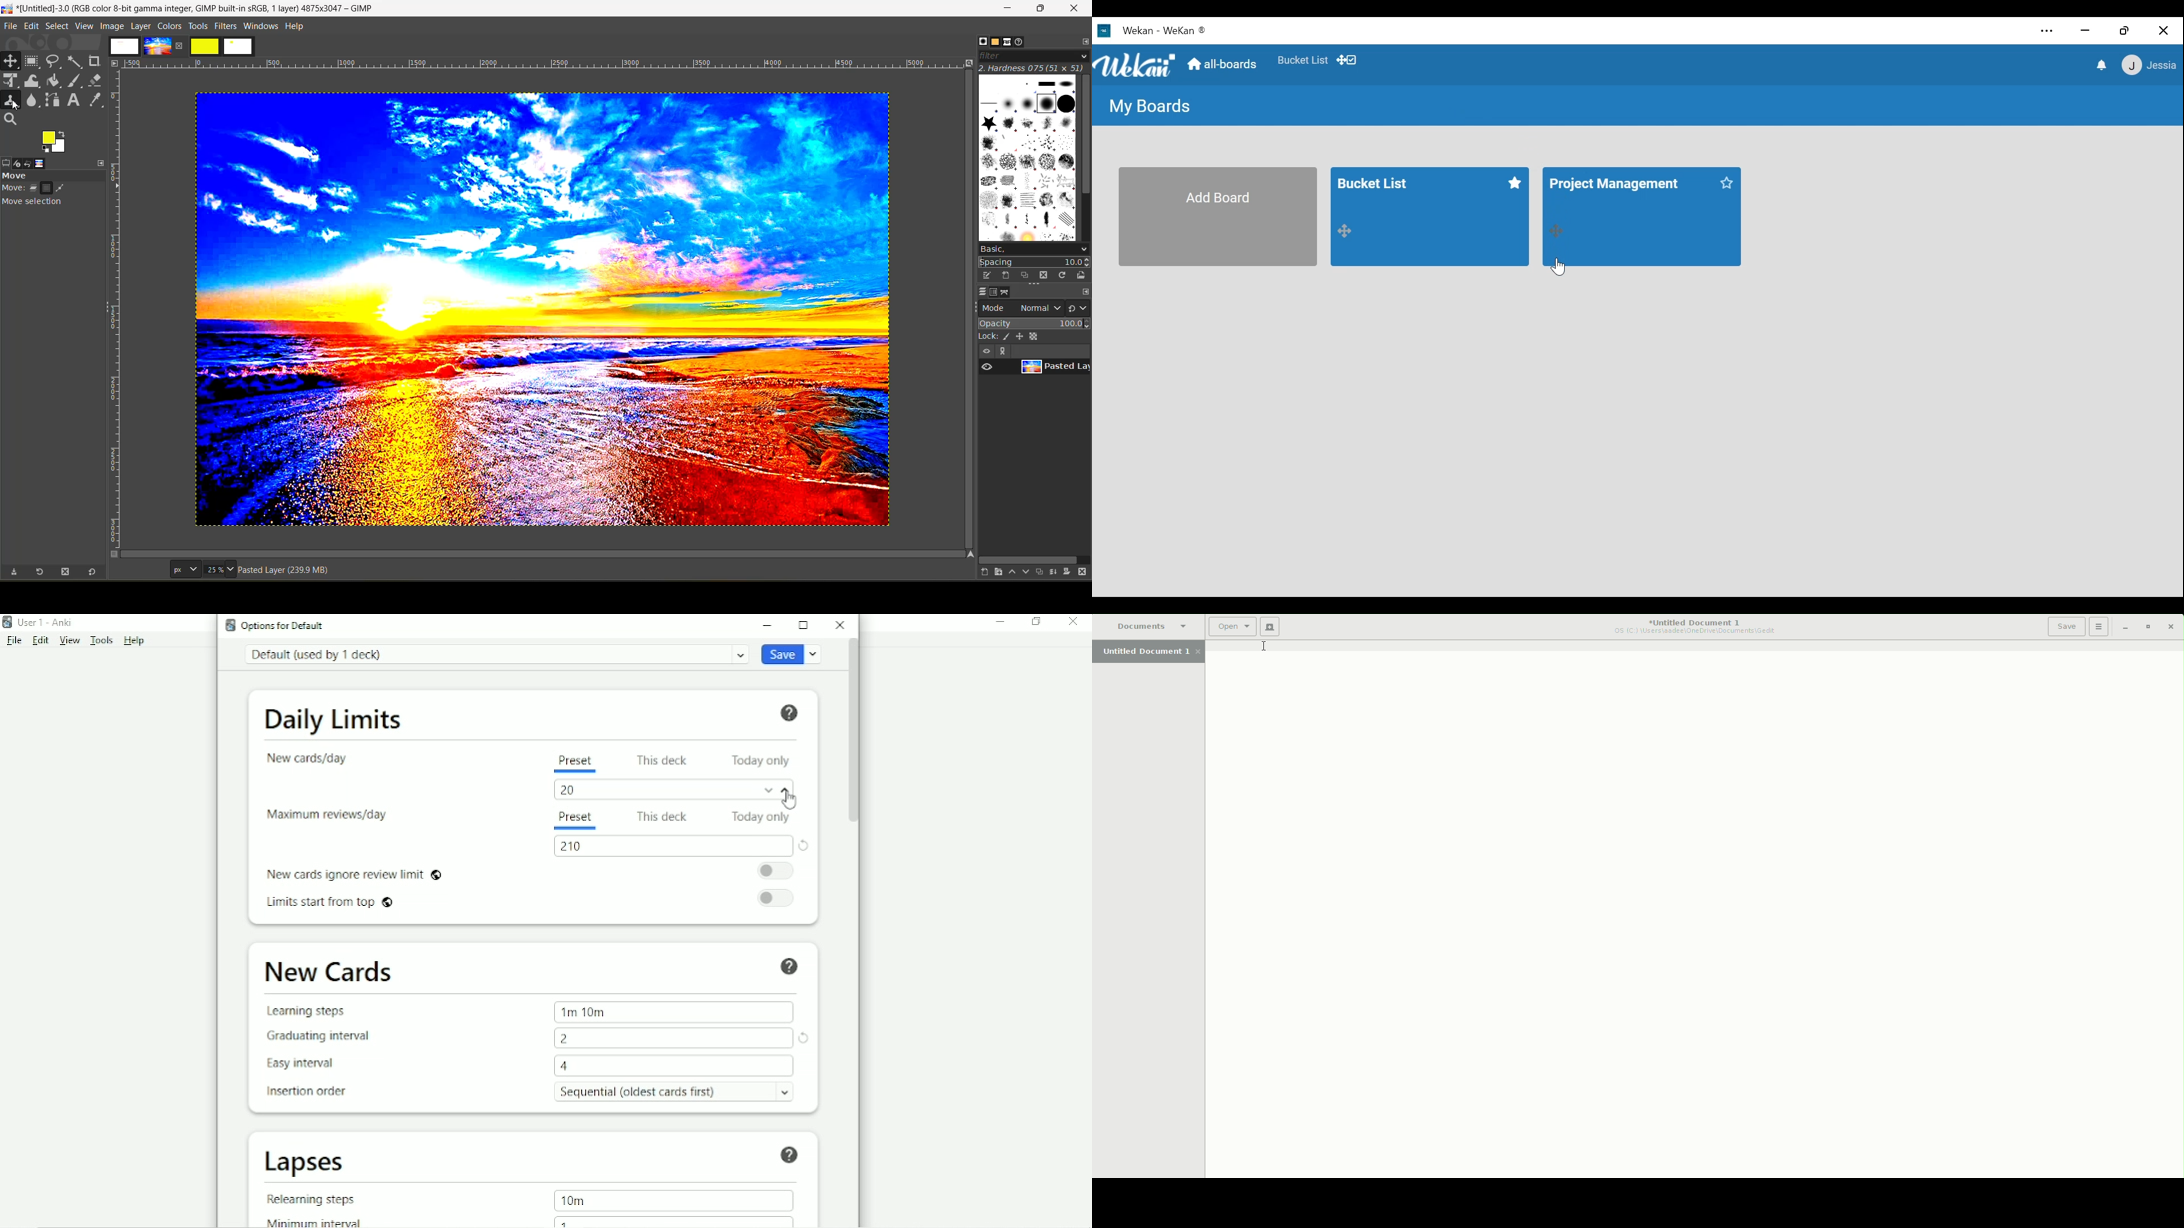 The image size is (2184, 1232). What do you see at coordinates (857, 733) in the screenshot?
I see `Vertical scrollbar` at bounding box center [857, 733].